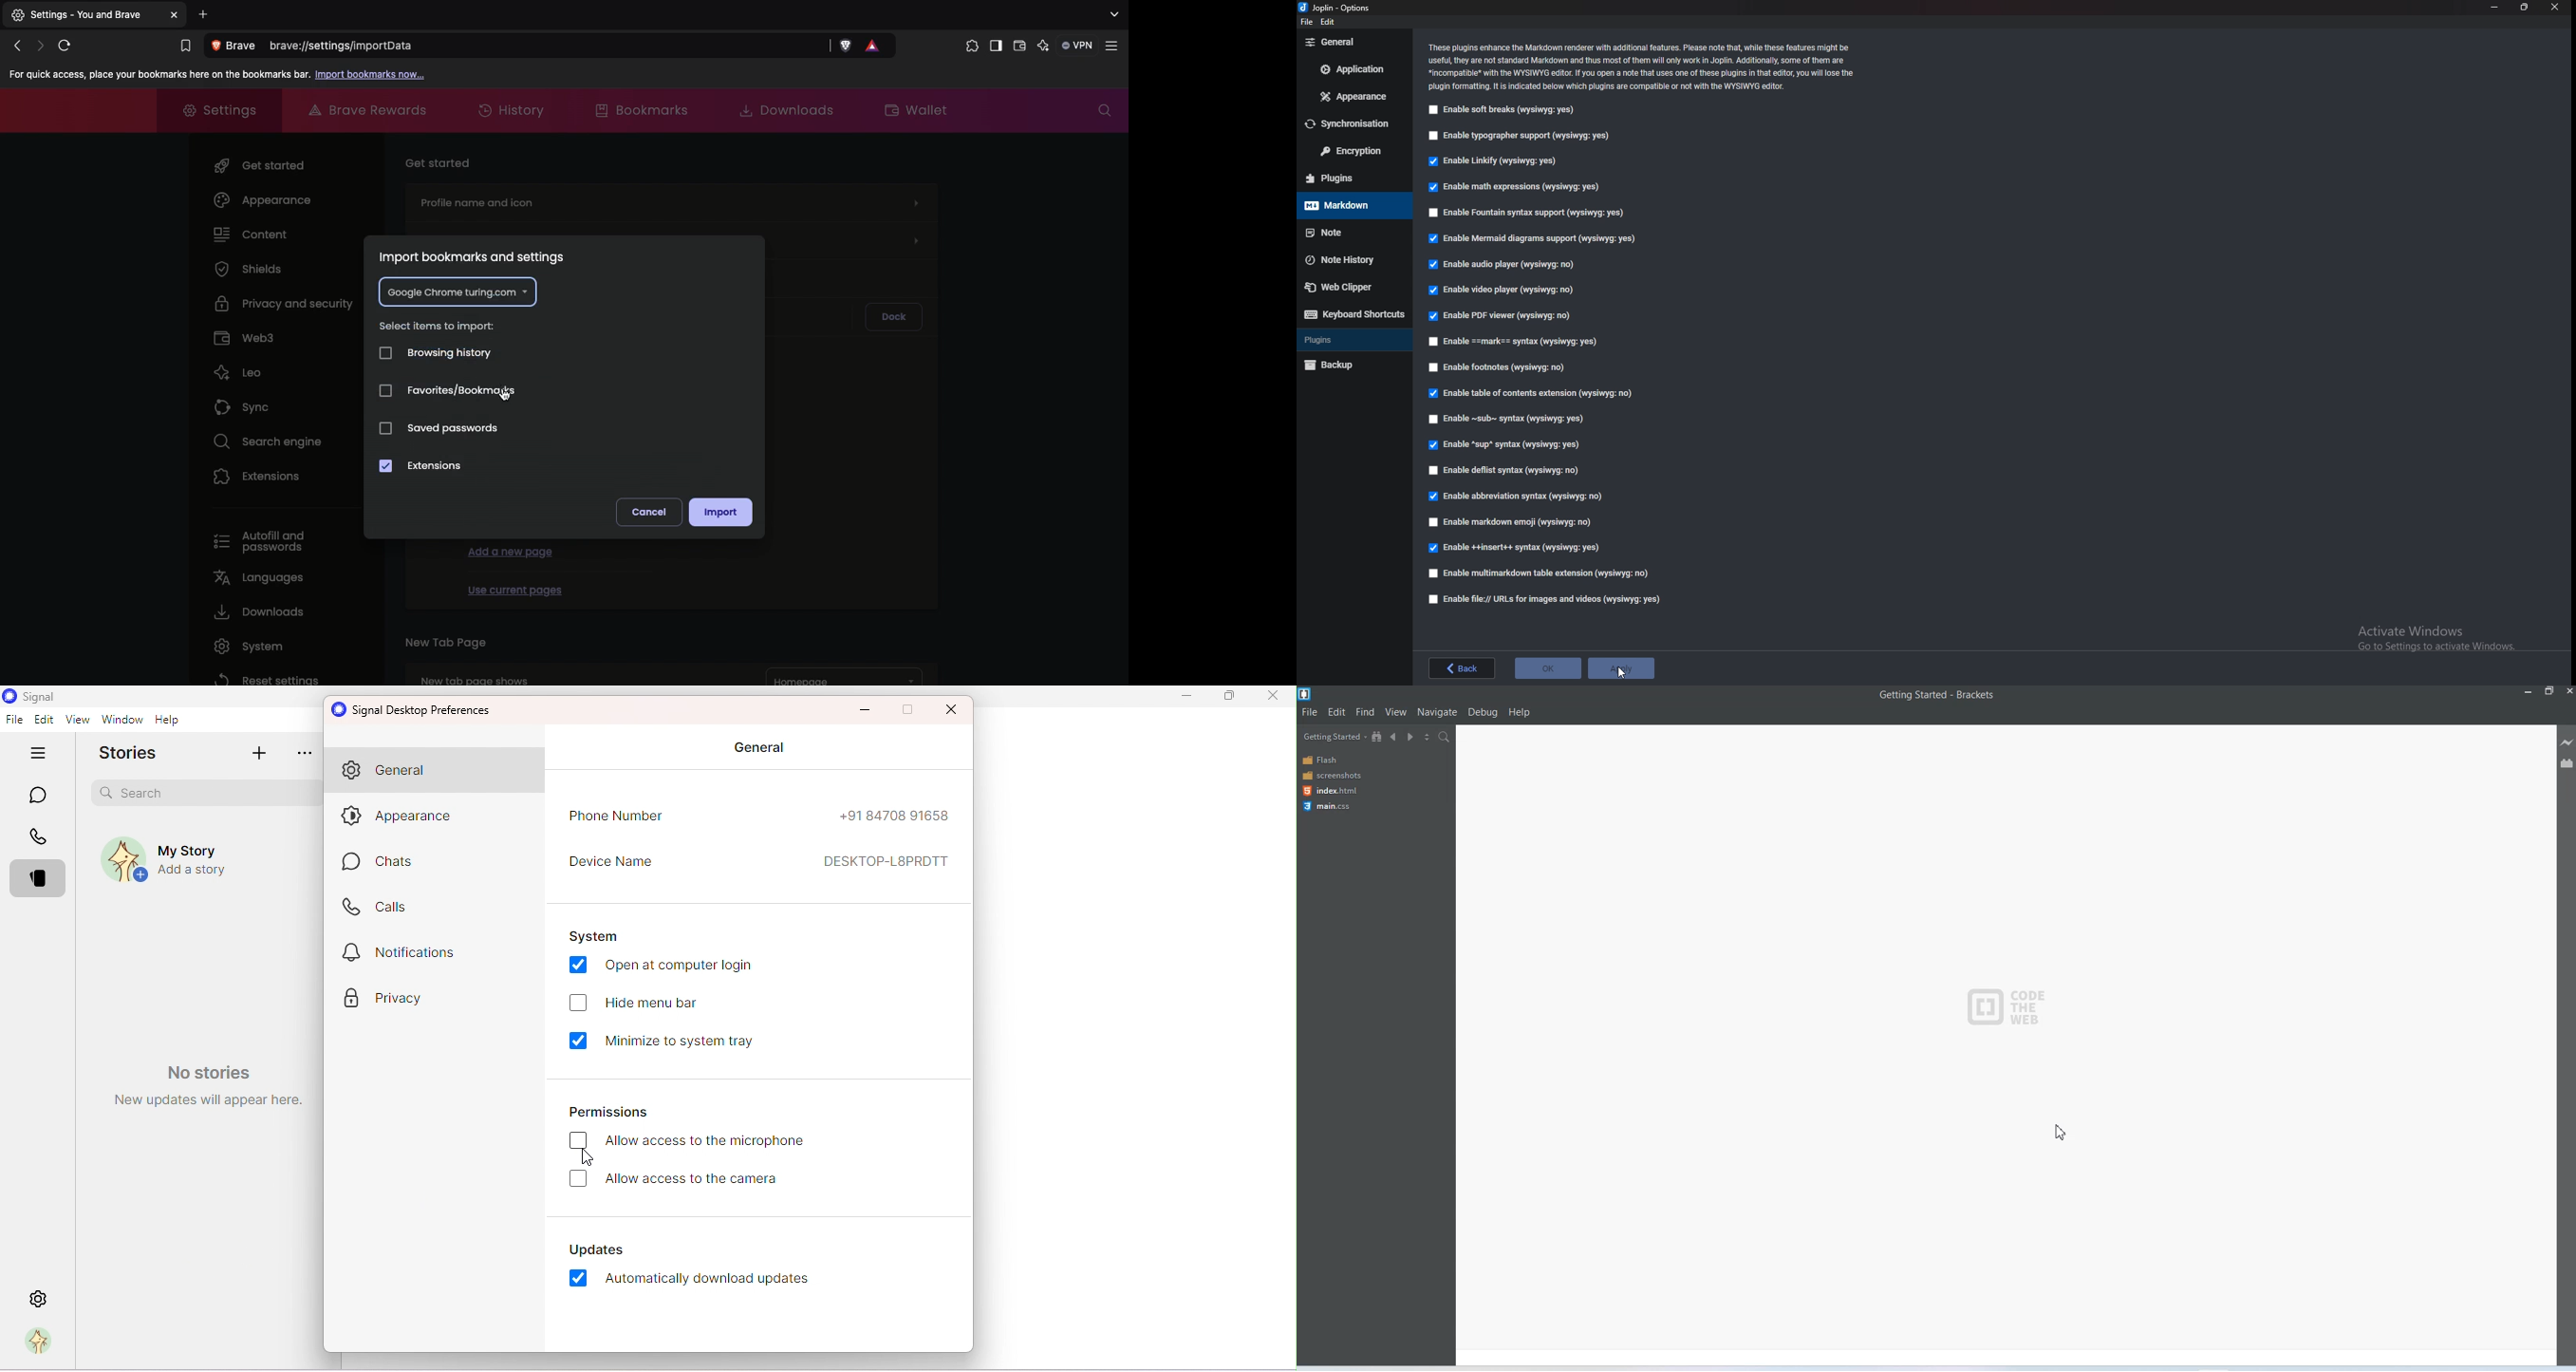  Describe the element at coordinates (1520, 712) in the screenshot. I see `help` at that location.